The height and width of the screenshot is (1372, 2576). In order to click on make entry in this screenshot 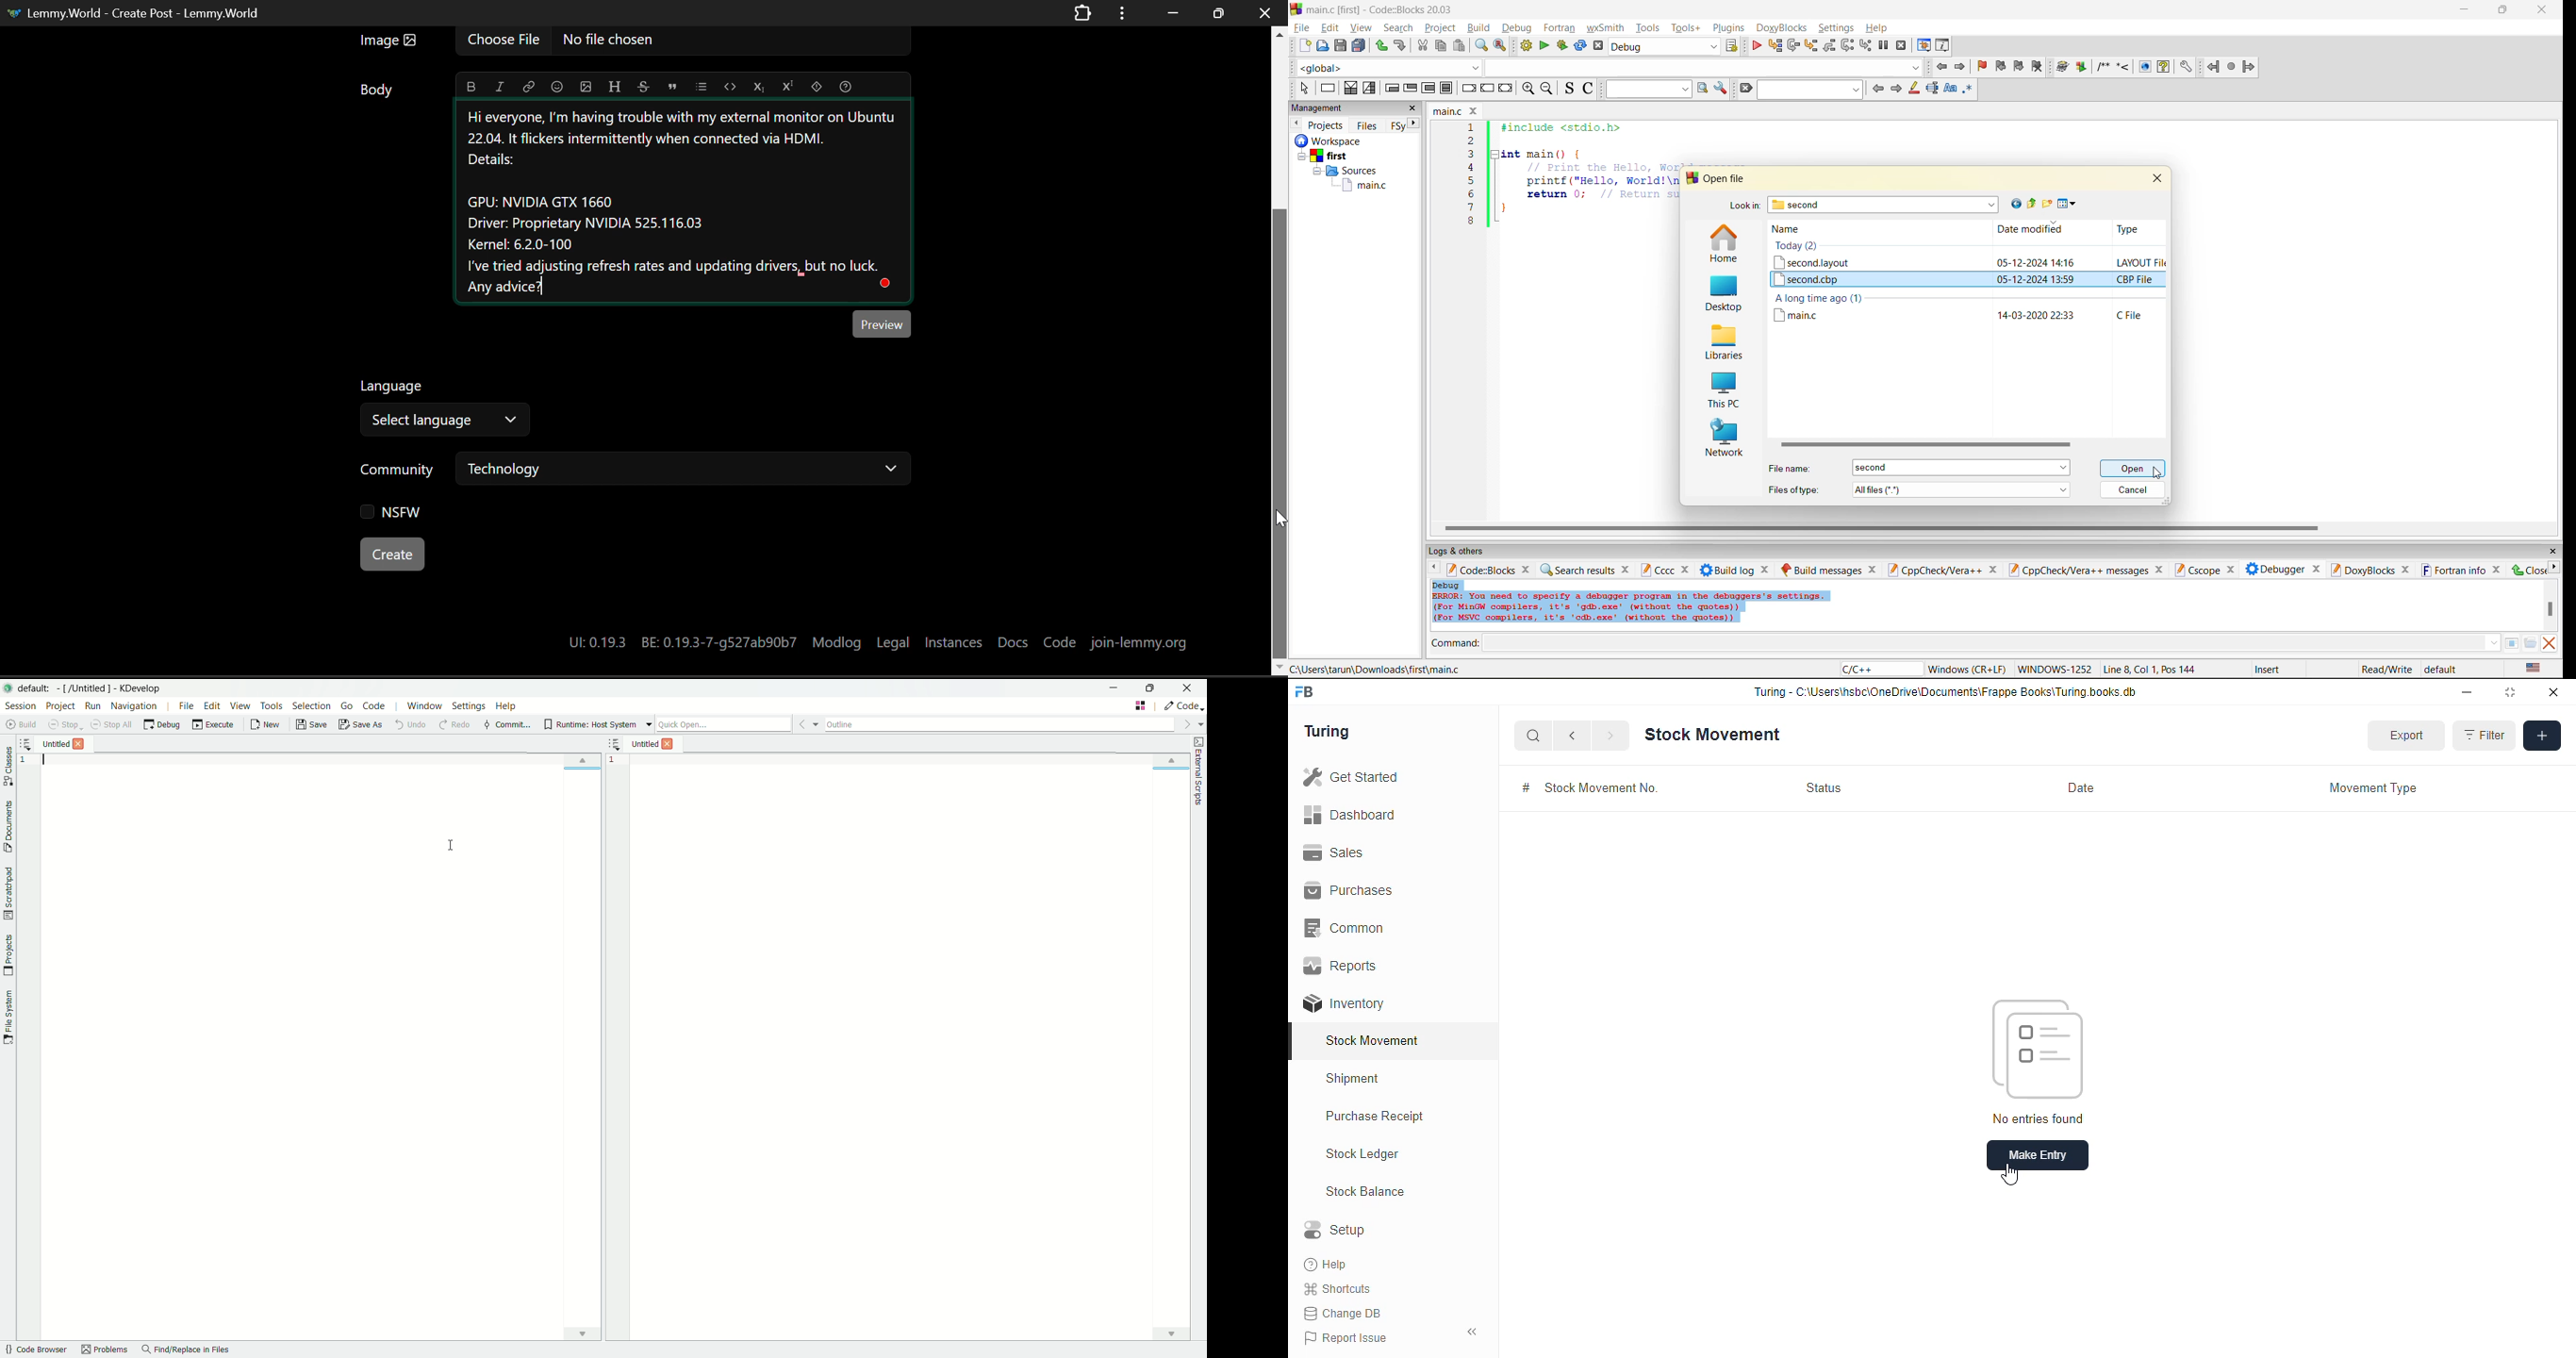, I will do `click(2038, 1155)`.